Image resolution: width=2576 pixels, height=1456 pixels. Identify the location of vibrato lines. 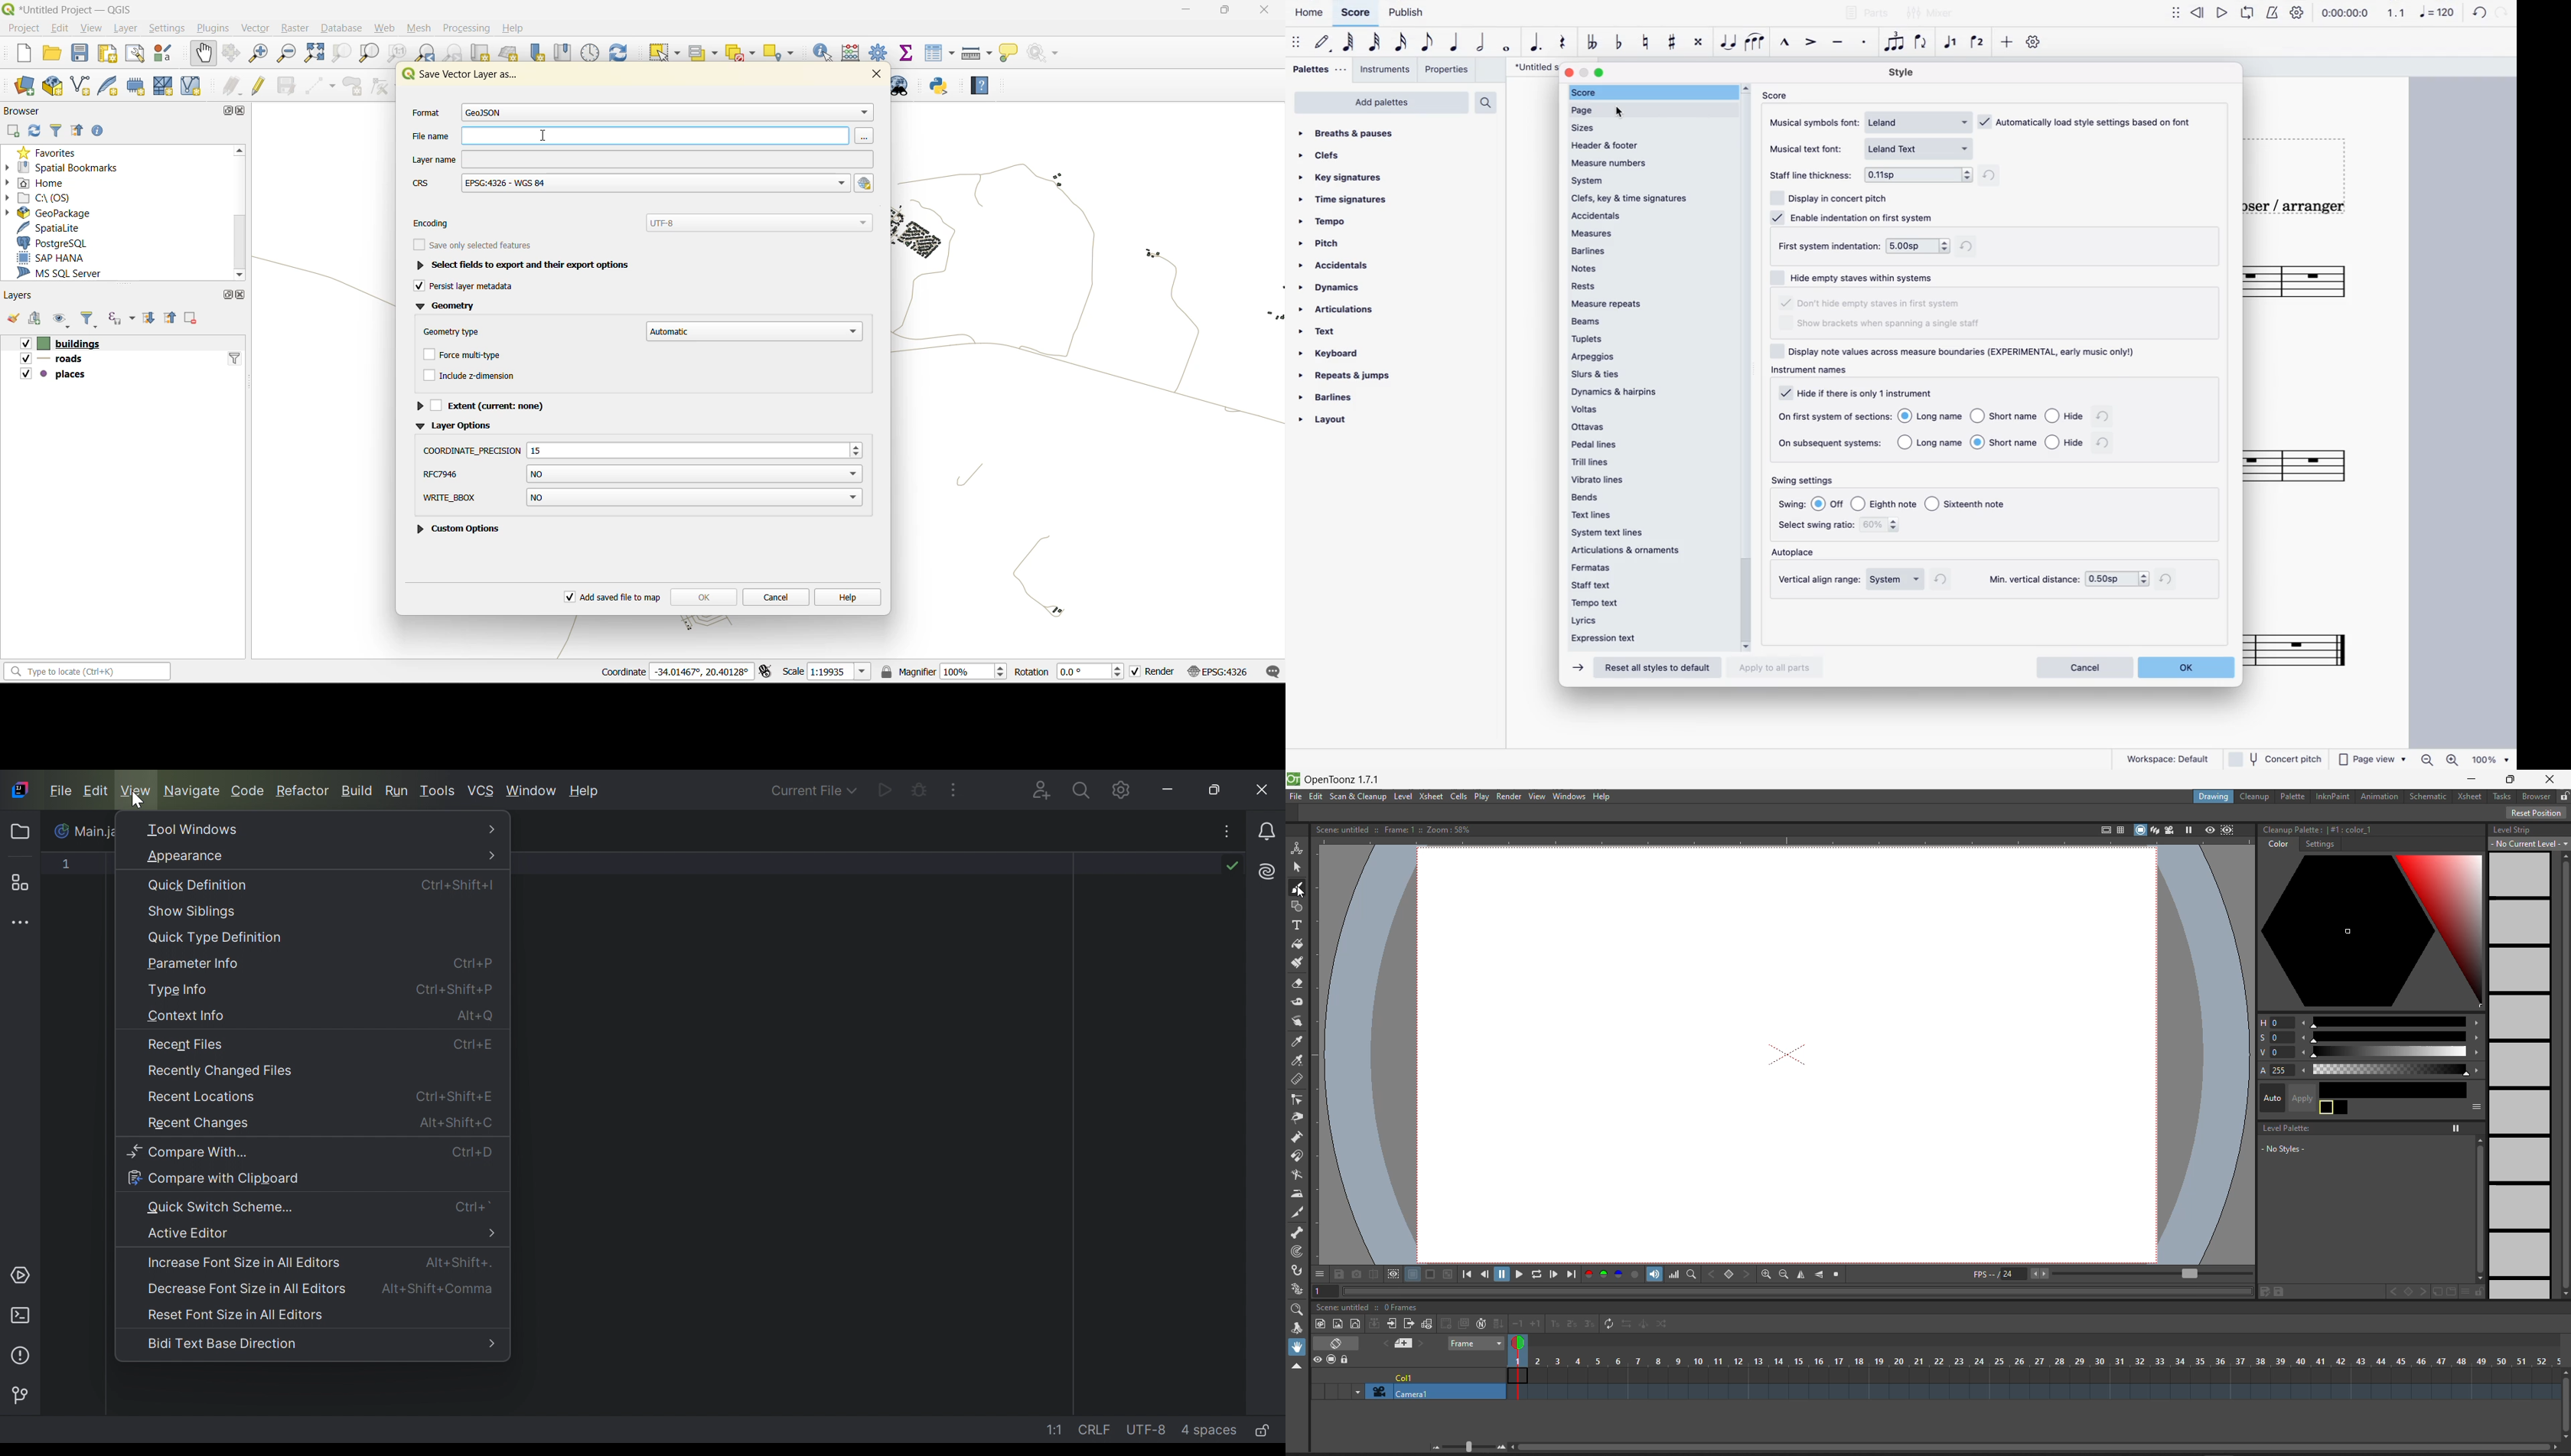
(1643, 479).